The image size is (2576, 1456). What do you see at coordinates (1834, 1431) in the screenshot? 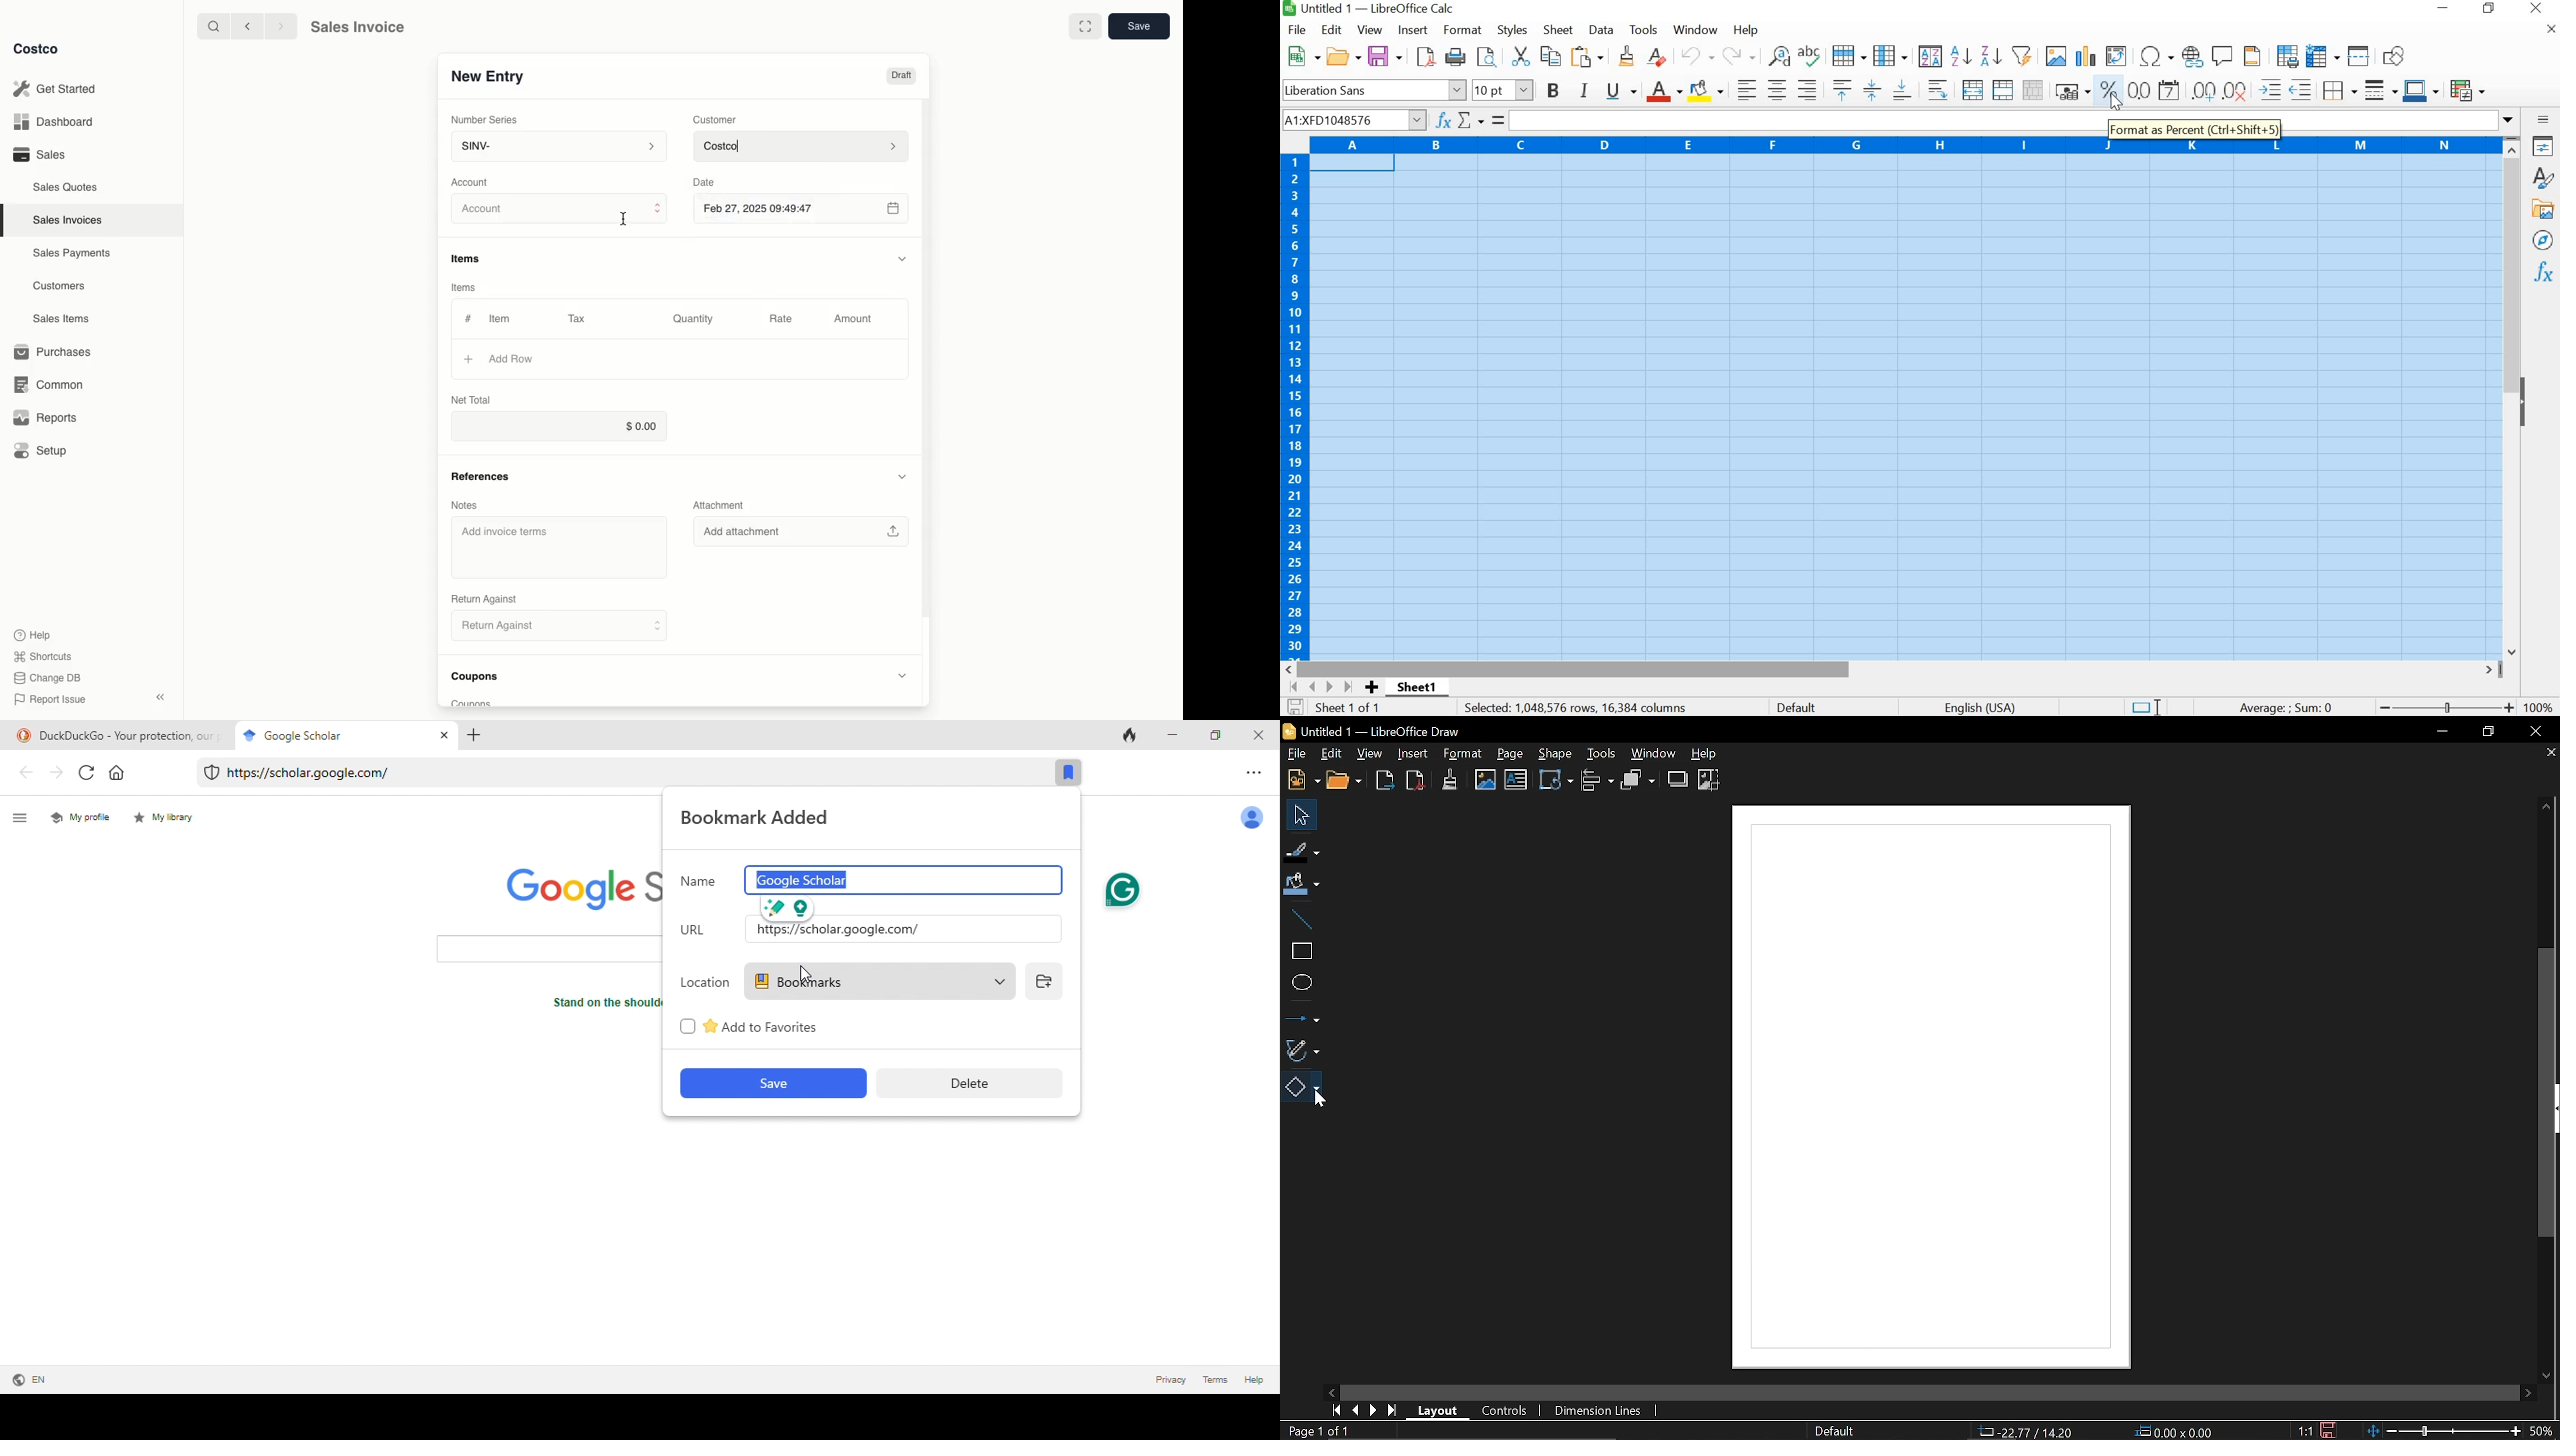
I see `Slide master name` at bounding box center [1834, 1431].